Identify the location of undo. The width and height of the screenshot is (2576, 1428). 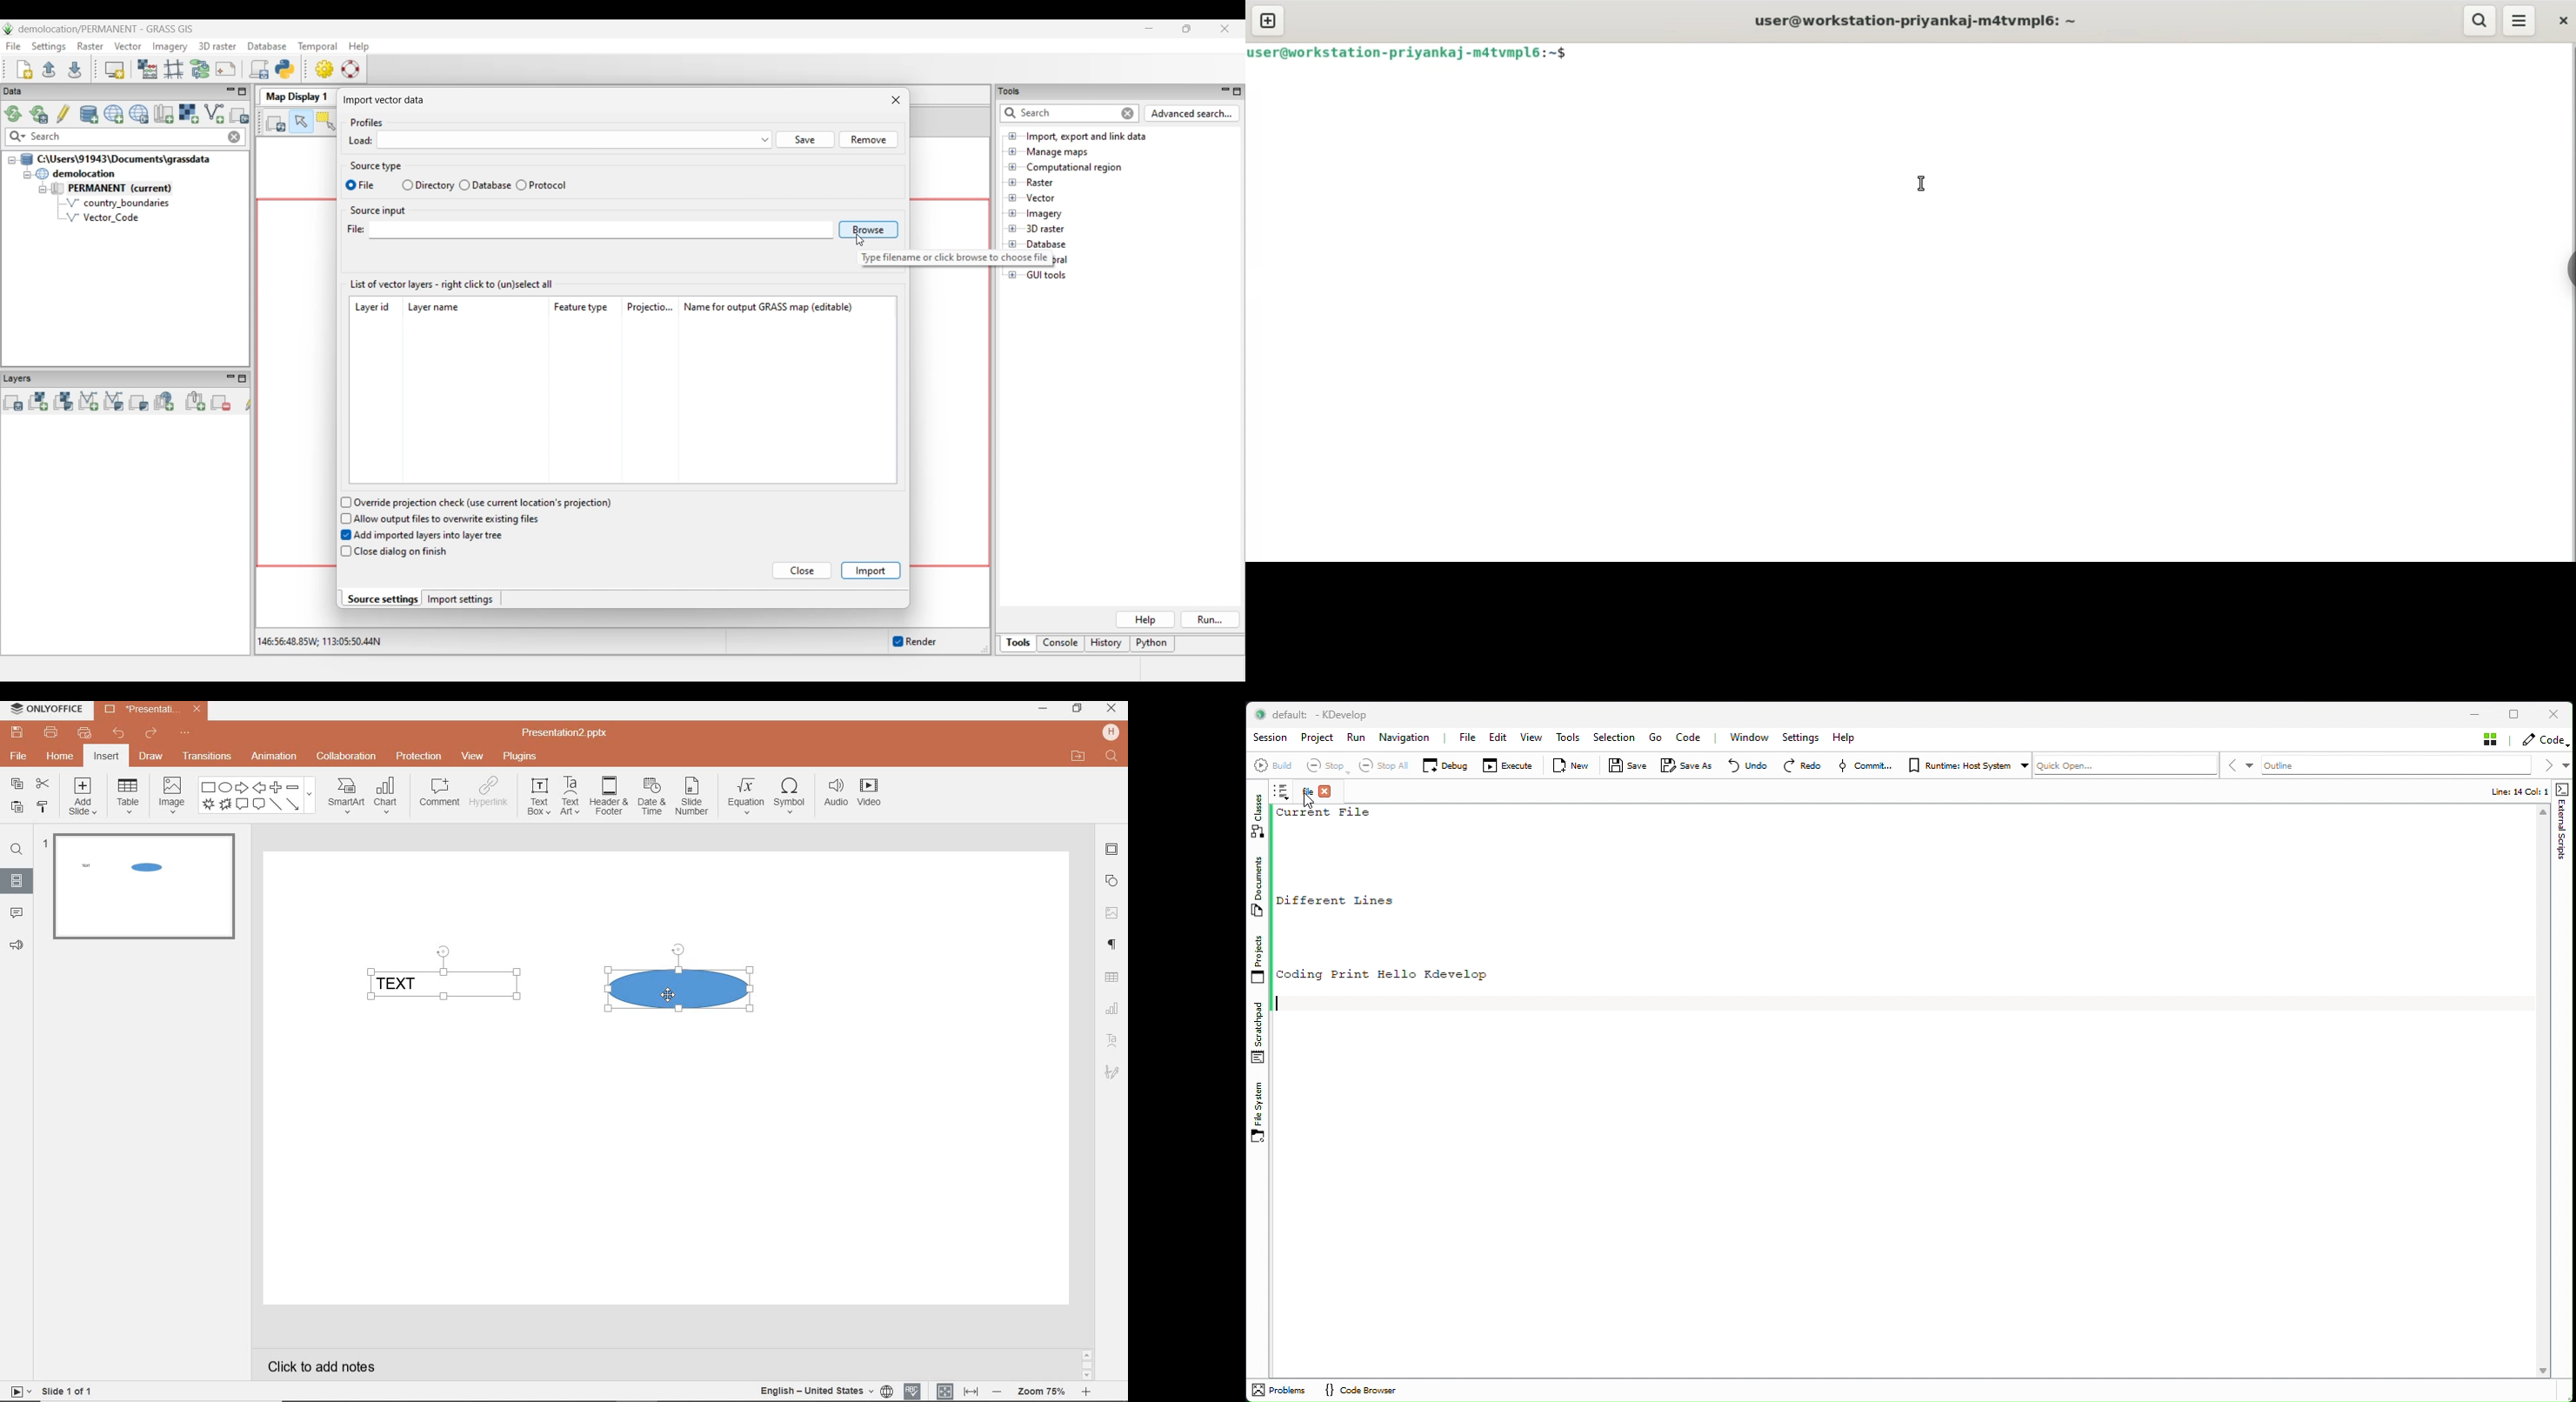
(114, 734).